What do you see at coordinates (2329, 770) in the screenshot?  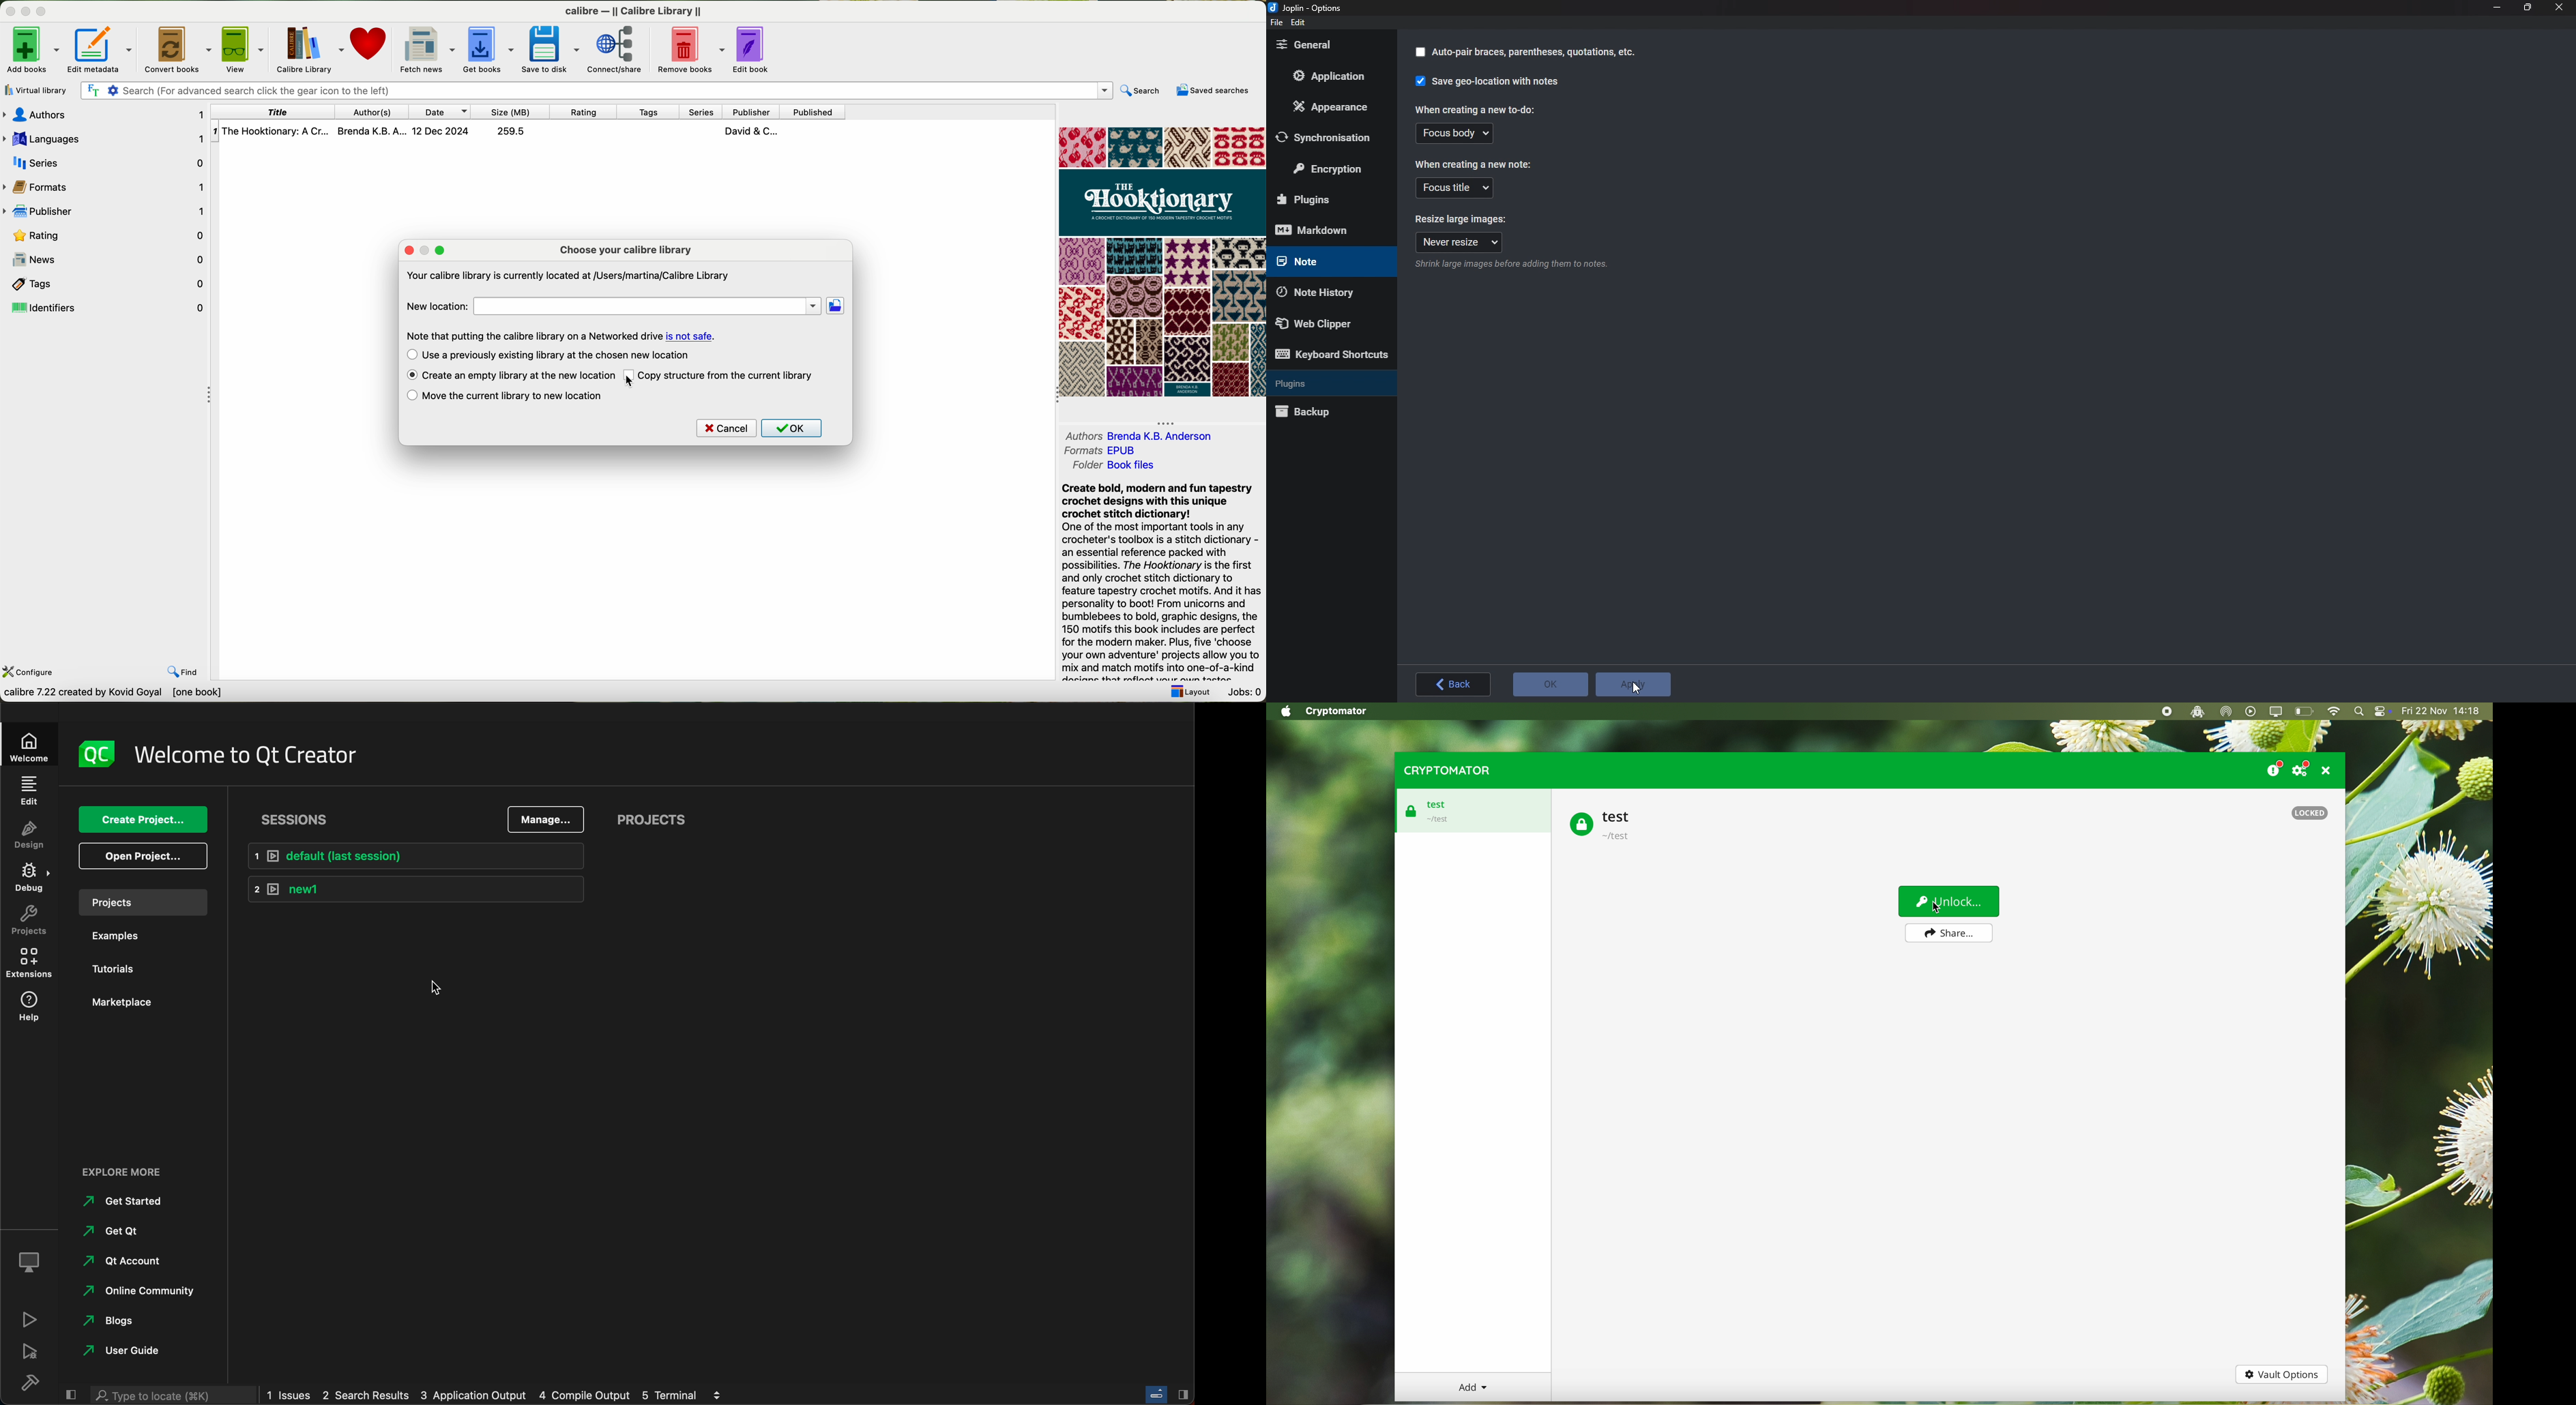 I see `close program` at bounding box center [2329, 770].